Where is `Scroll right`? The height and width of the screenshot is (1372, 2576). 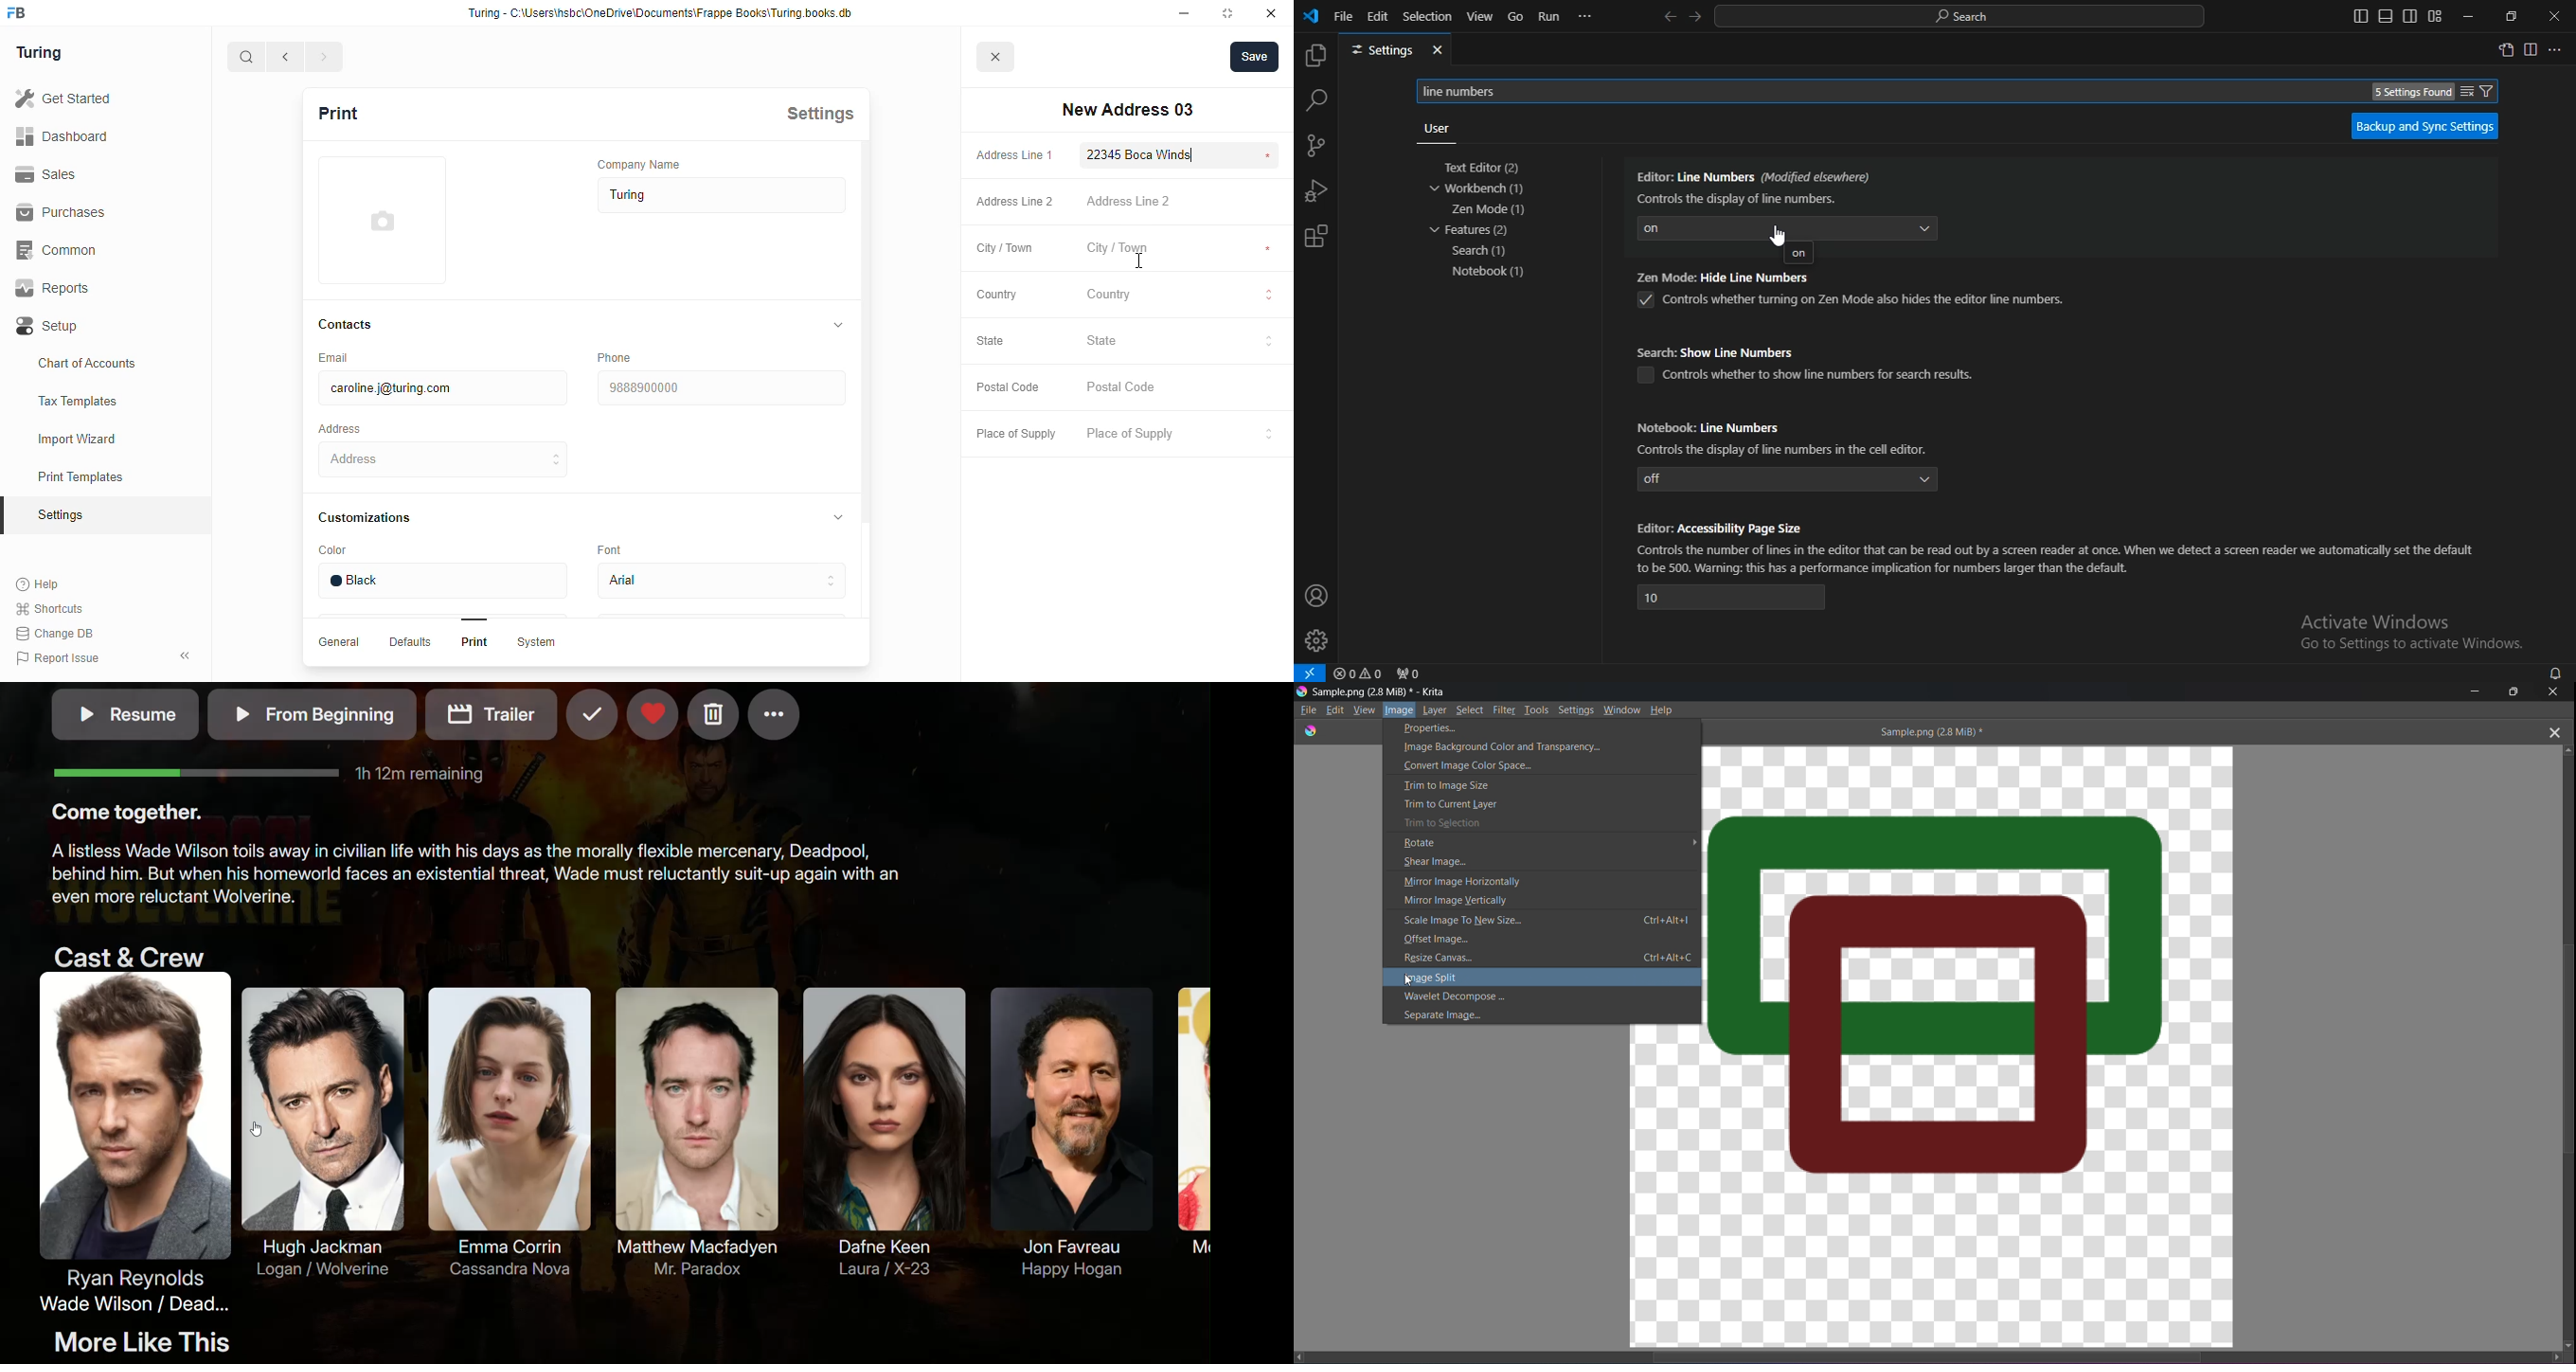
Scroll right is located at coordinates (2552, 1356).